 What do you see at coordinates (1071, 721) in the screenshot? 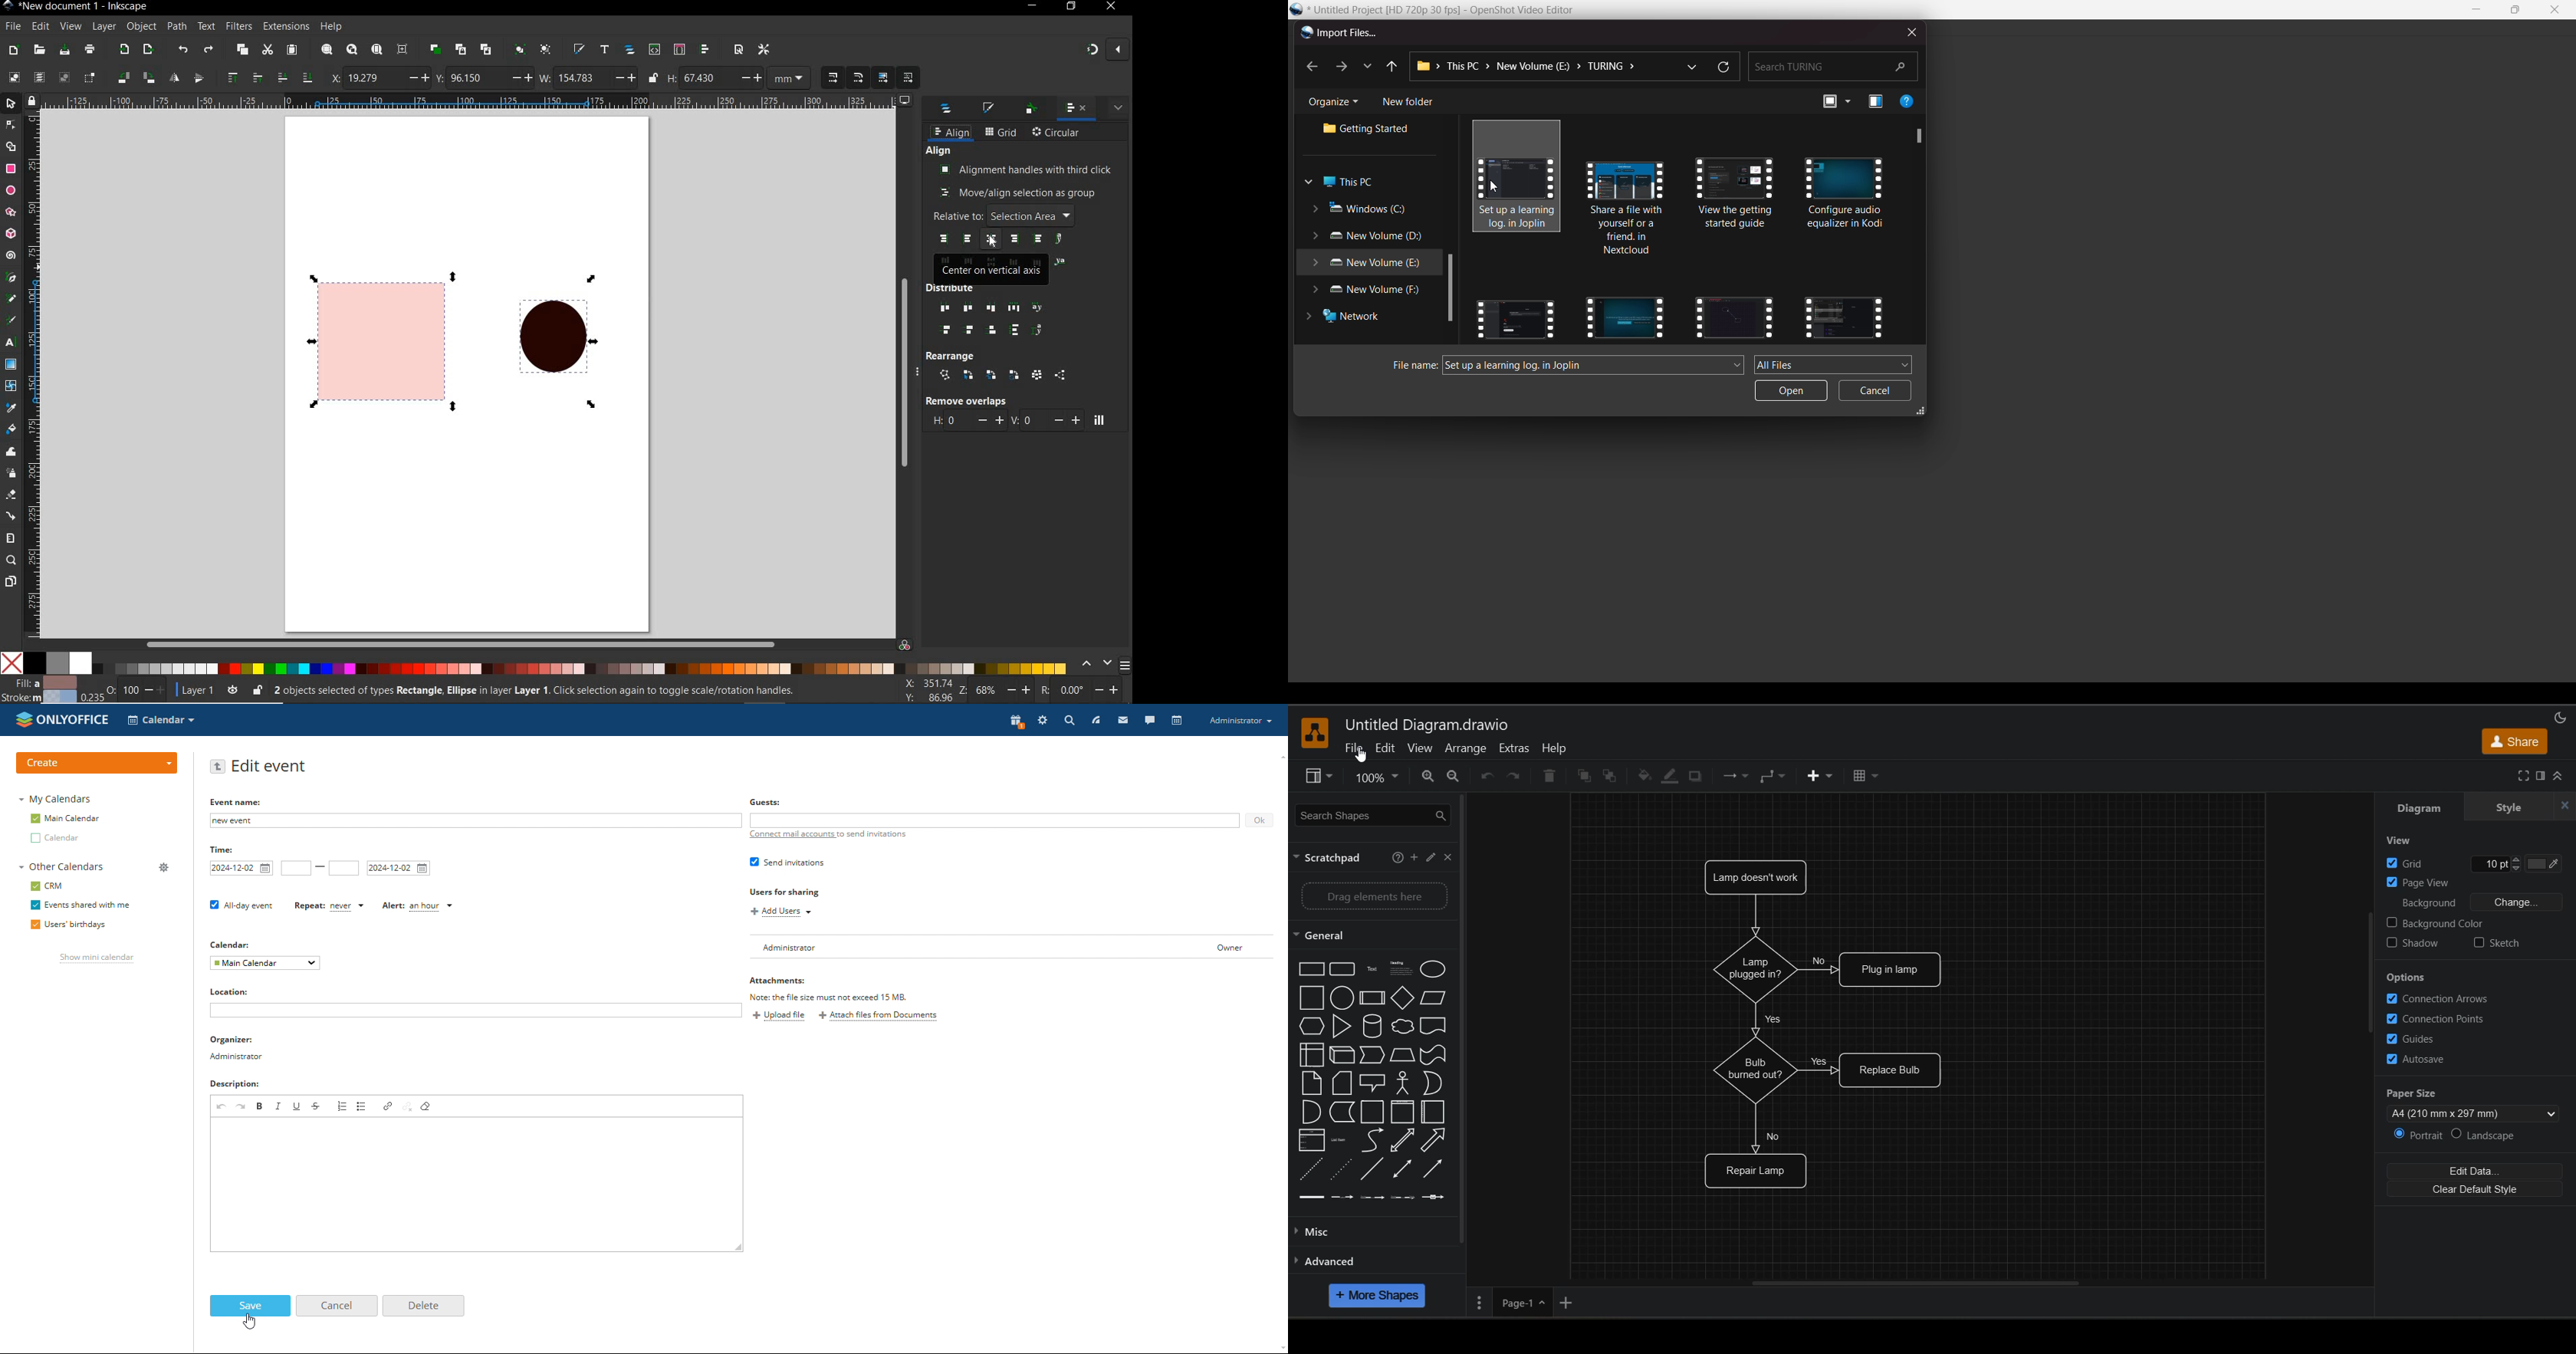
I see `search` at bounding box center [1071, 721].